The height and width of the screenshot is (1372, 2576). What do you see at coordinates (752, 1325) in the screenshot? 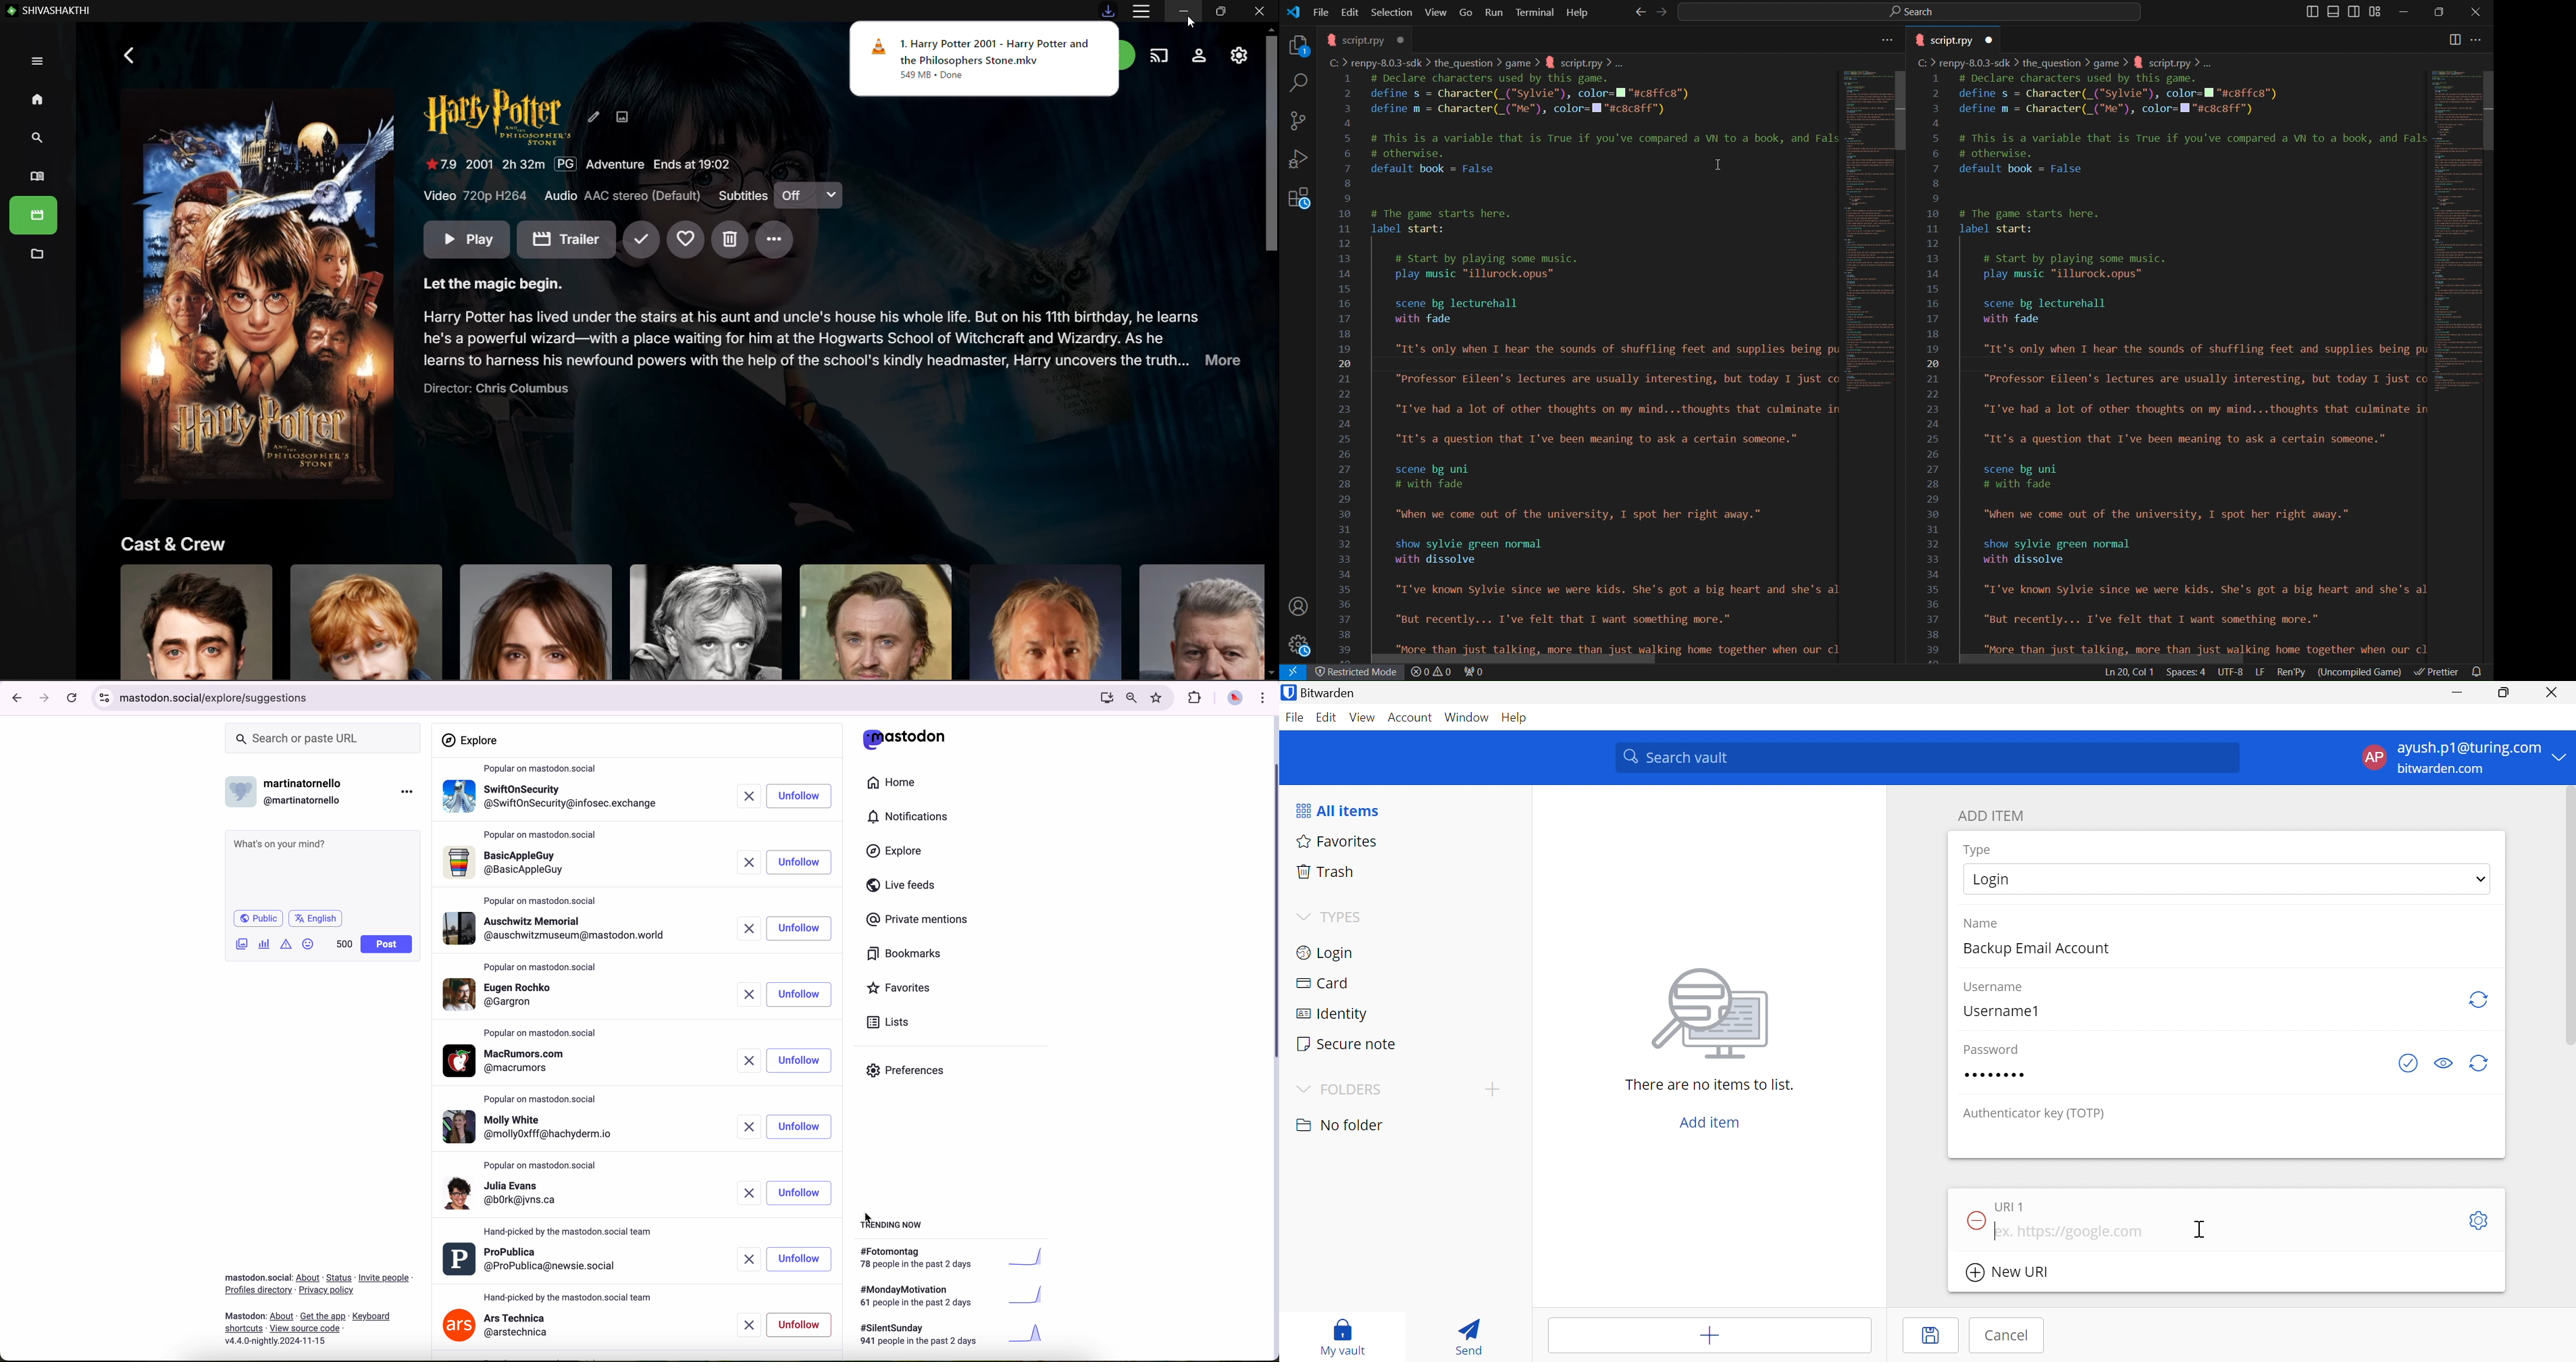
I see `remove` at bounding box center [752, 1325].